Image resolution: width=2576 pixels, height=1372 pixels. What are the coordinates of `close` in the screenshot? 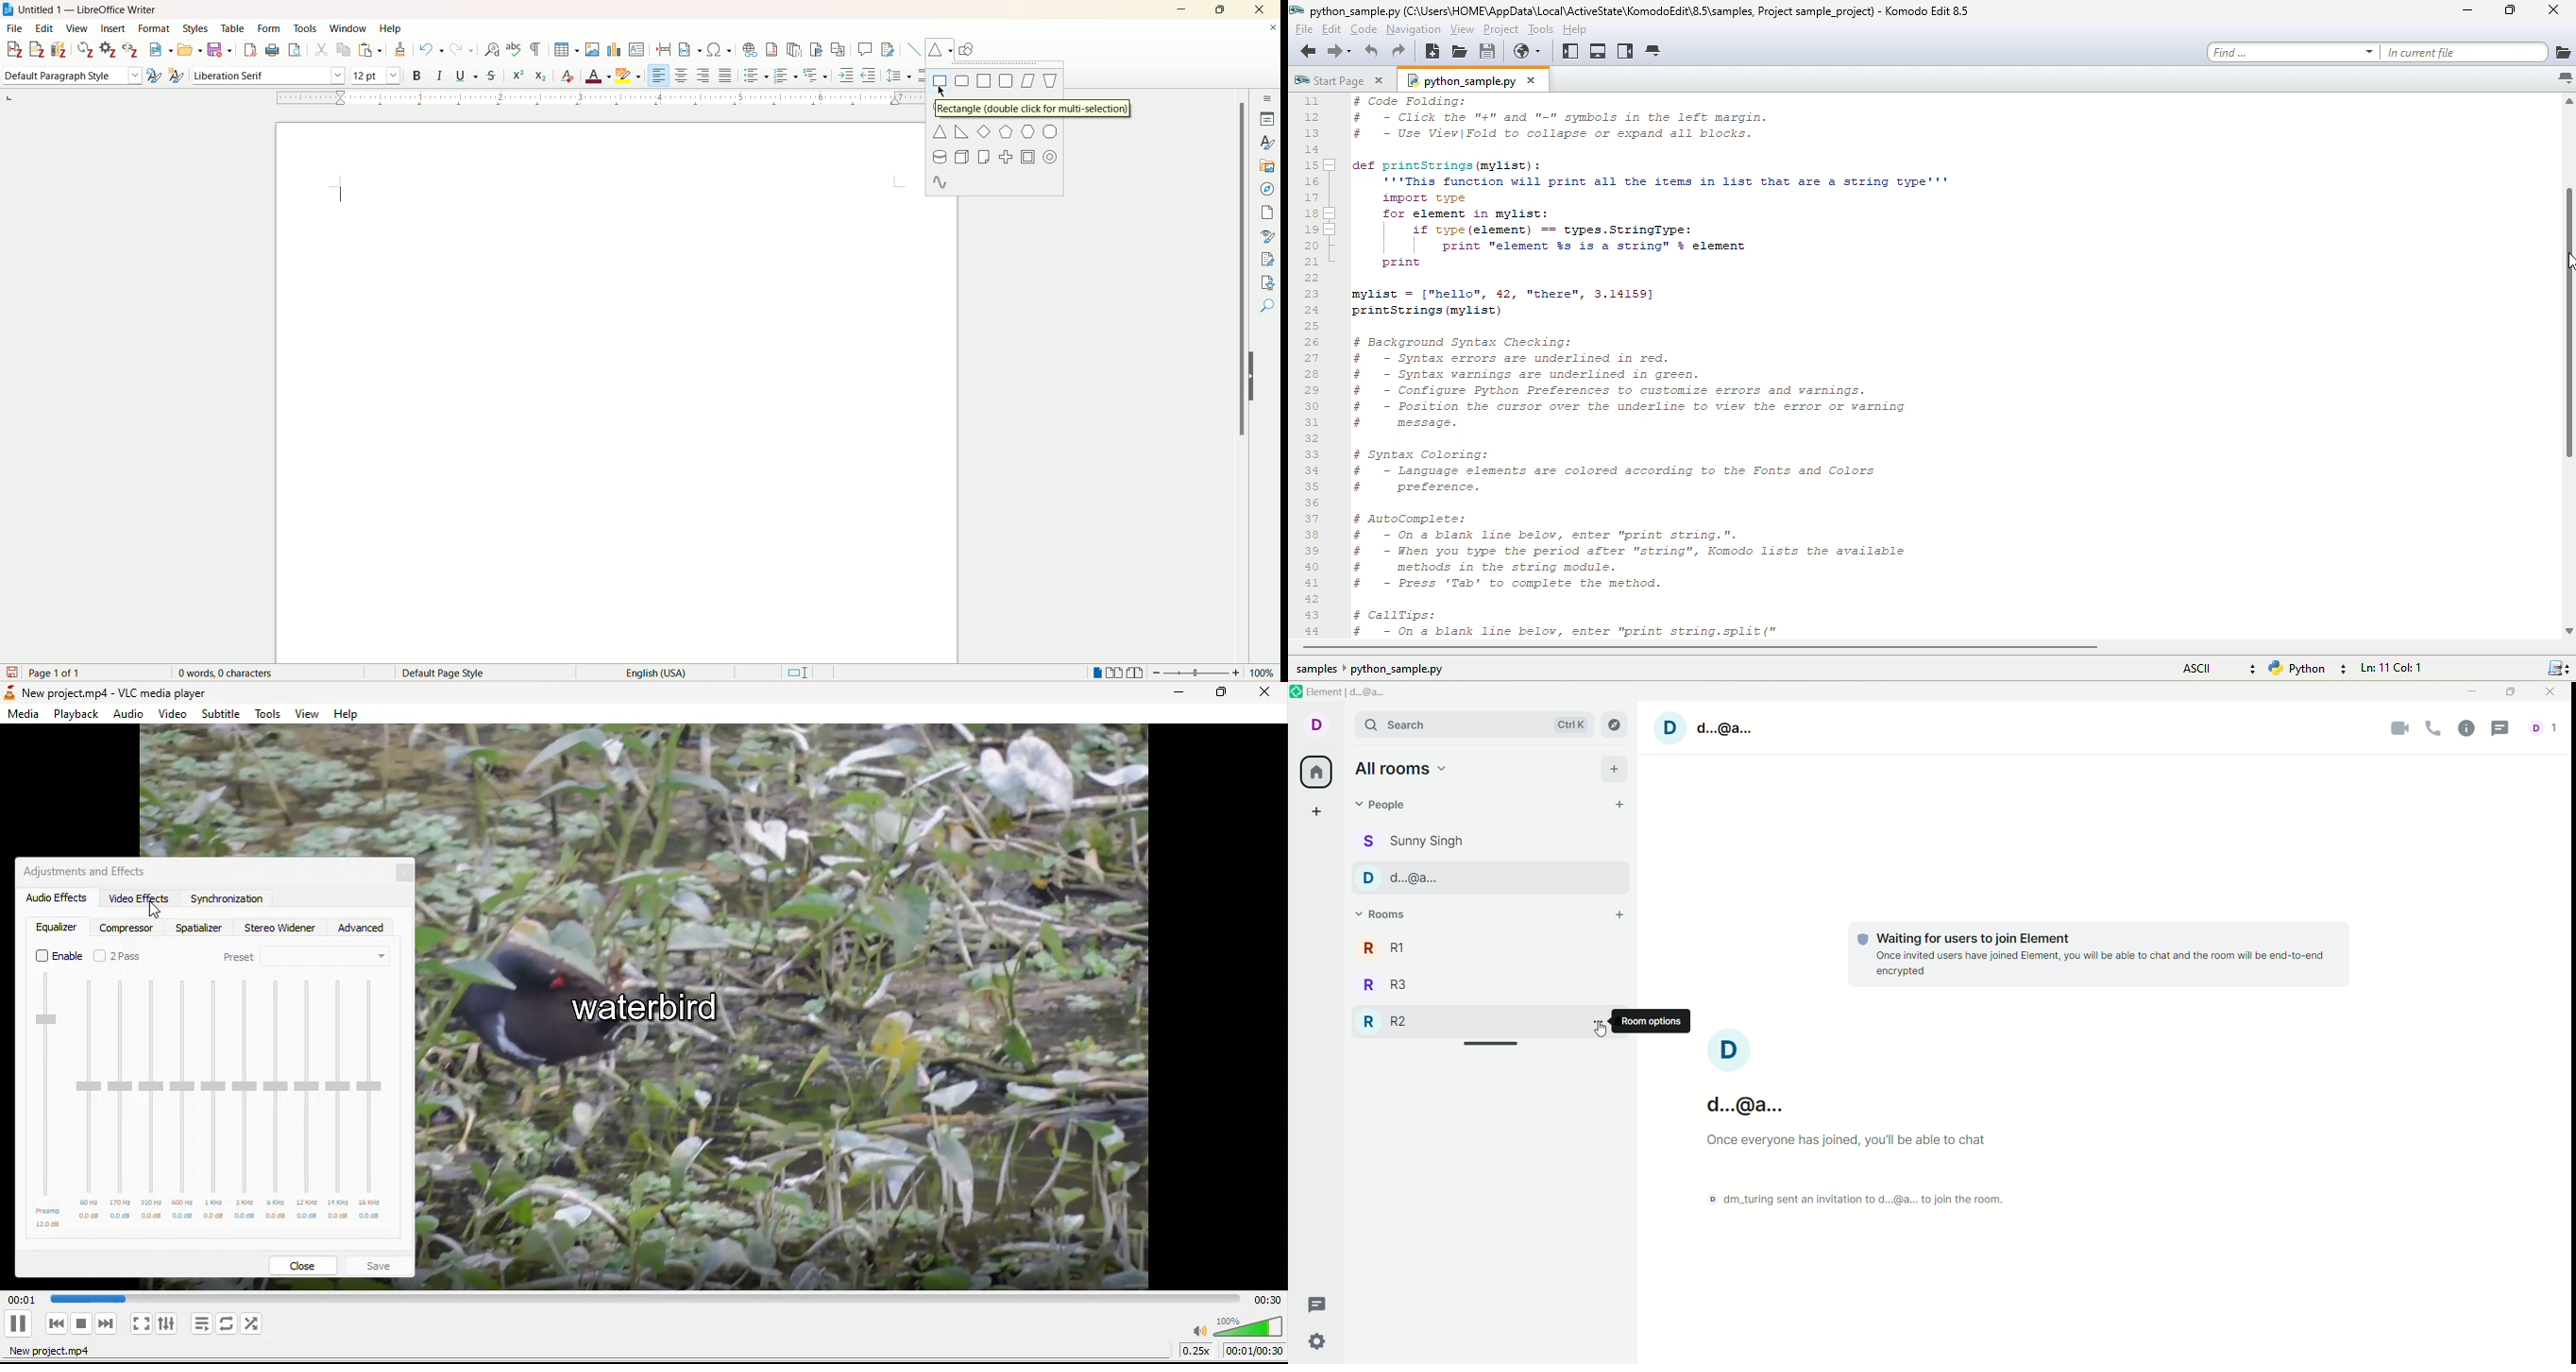 It's located at (1258, 10).